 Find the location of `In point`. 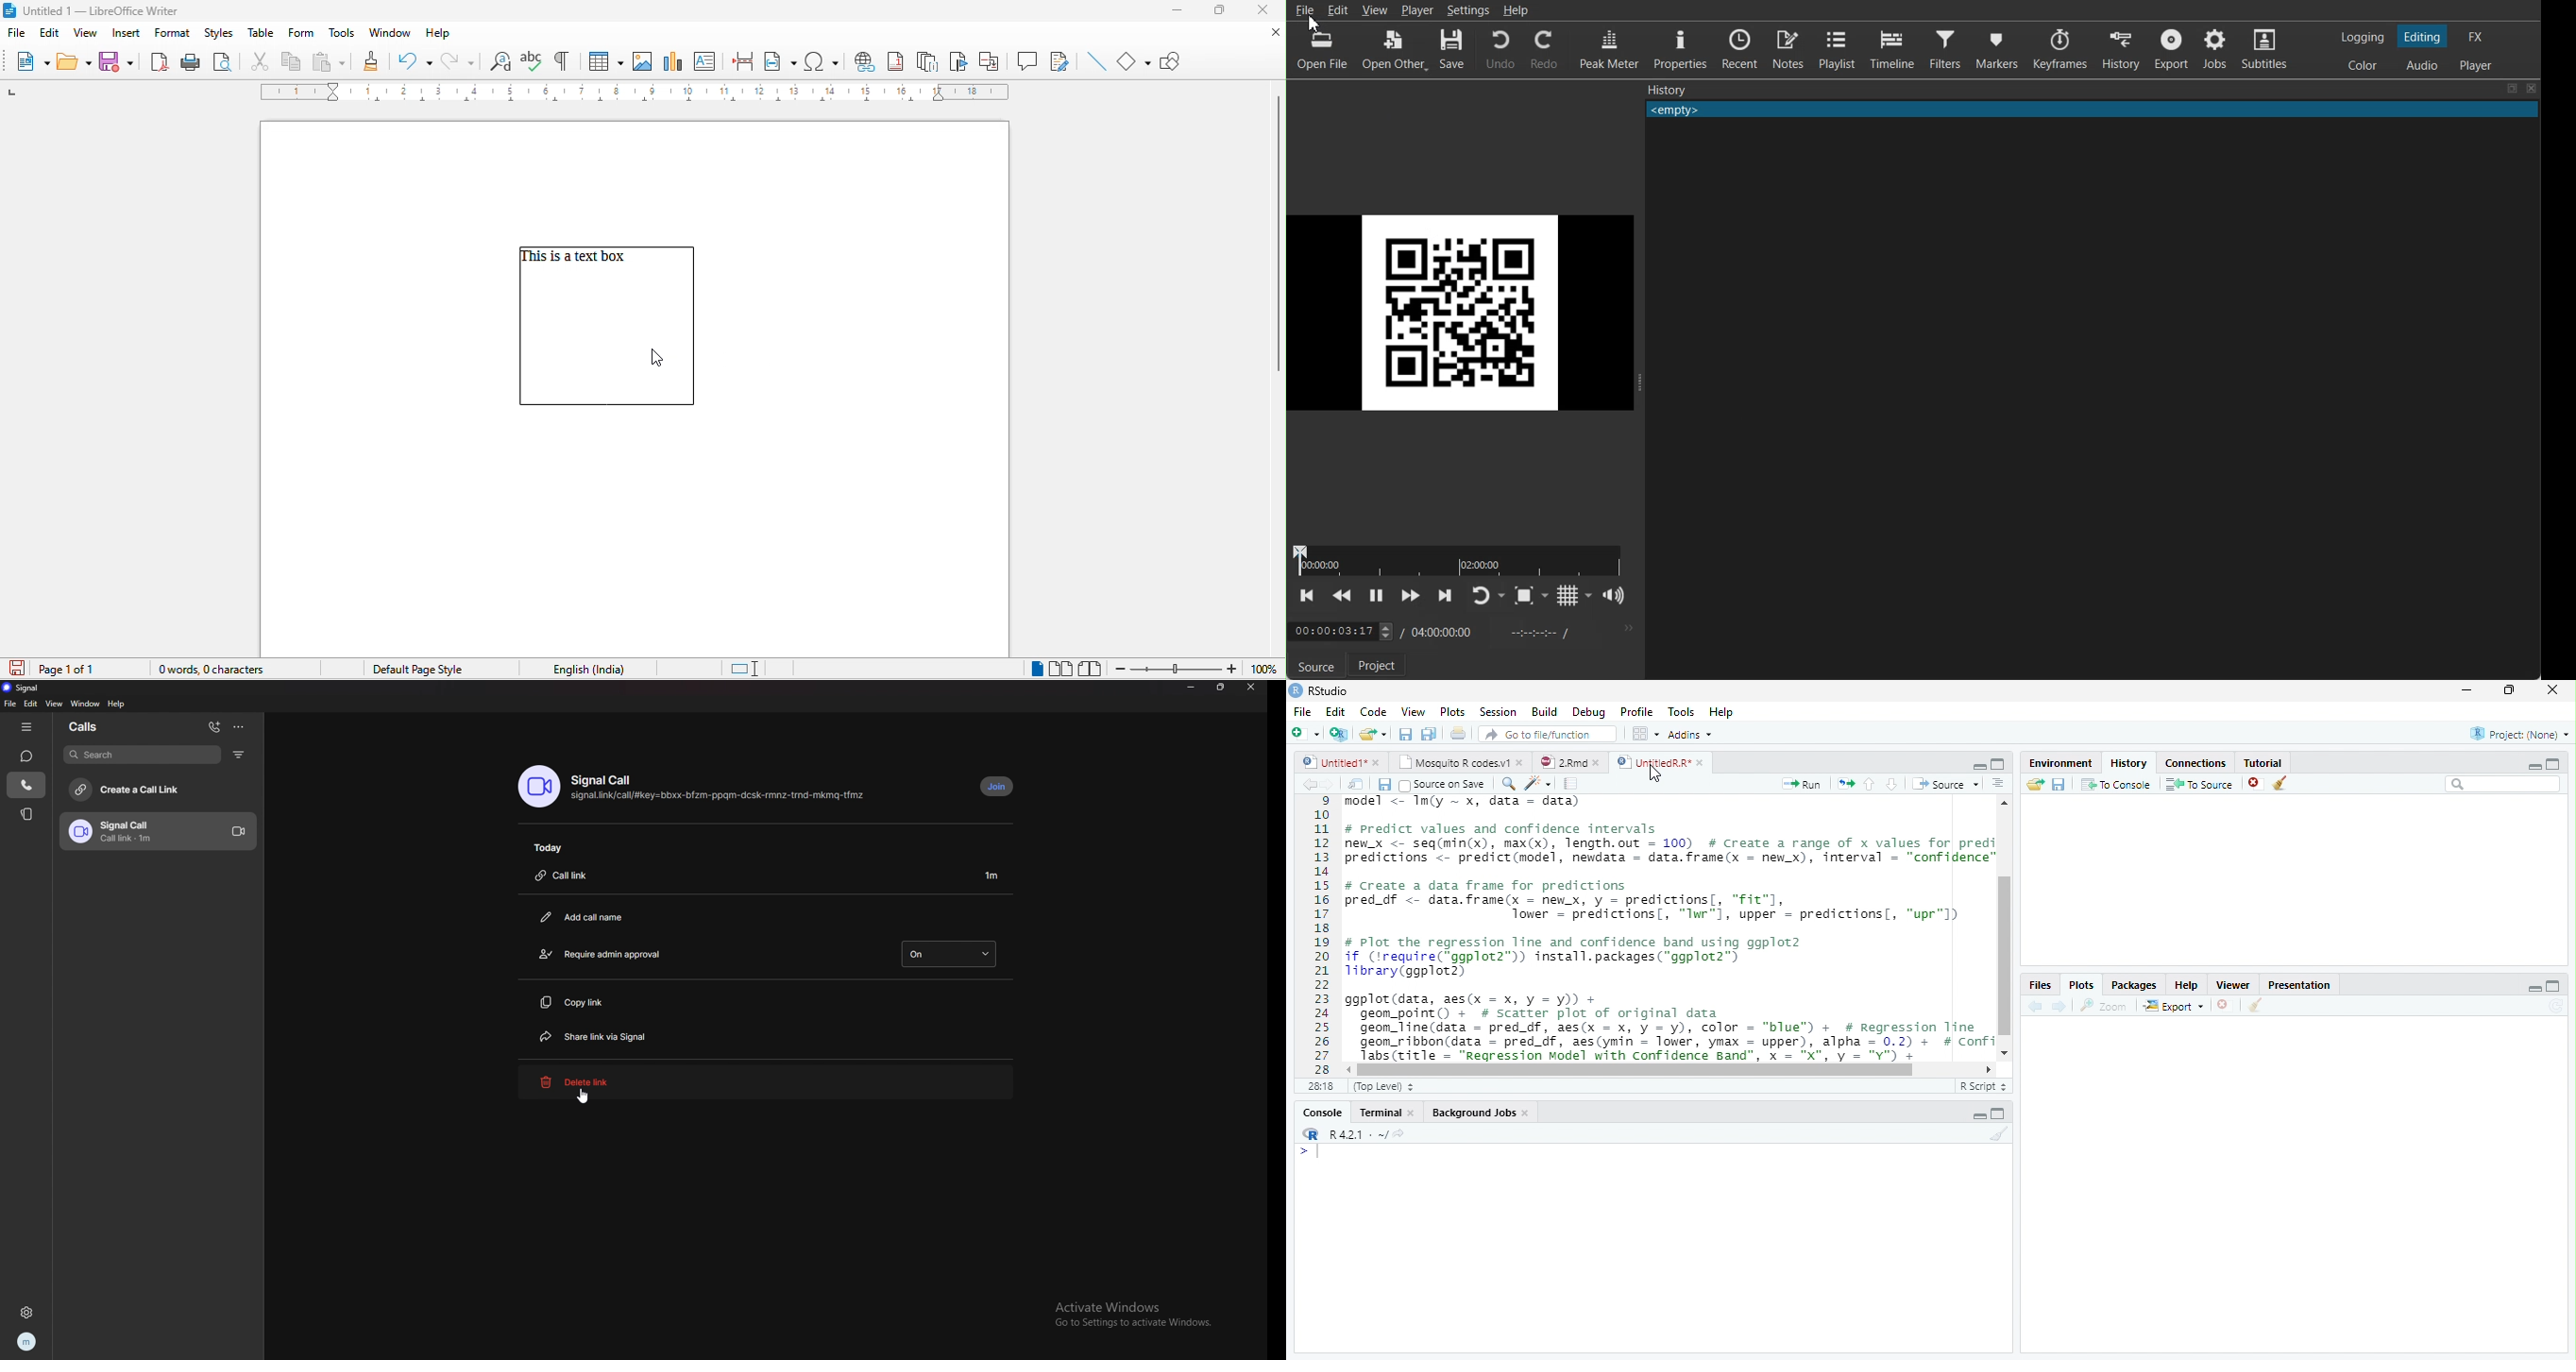

In point is located at coordinates (1537, 632).